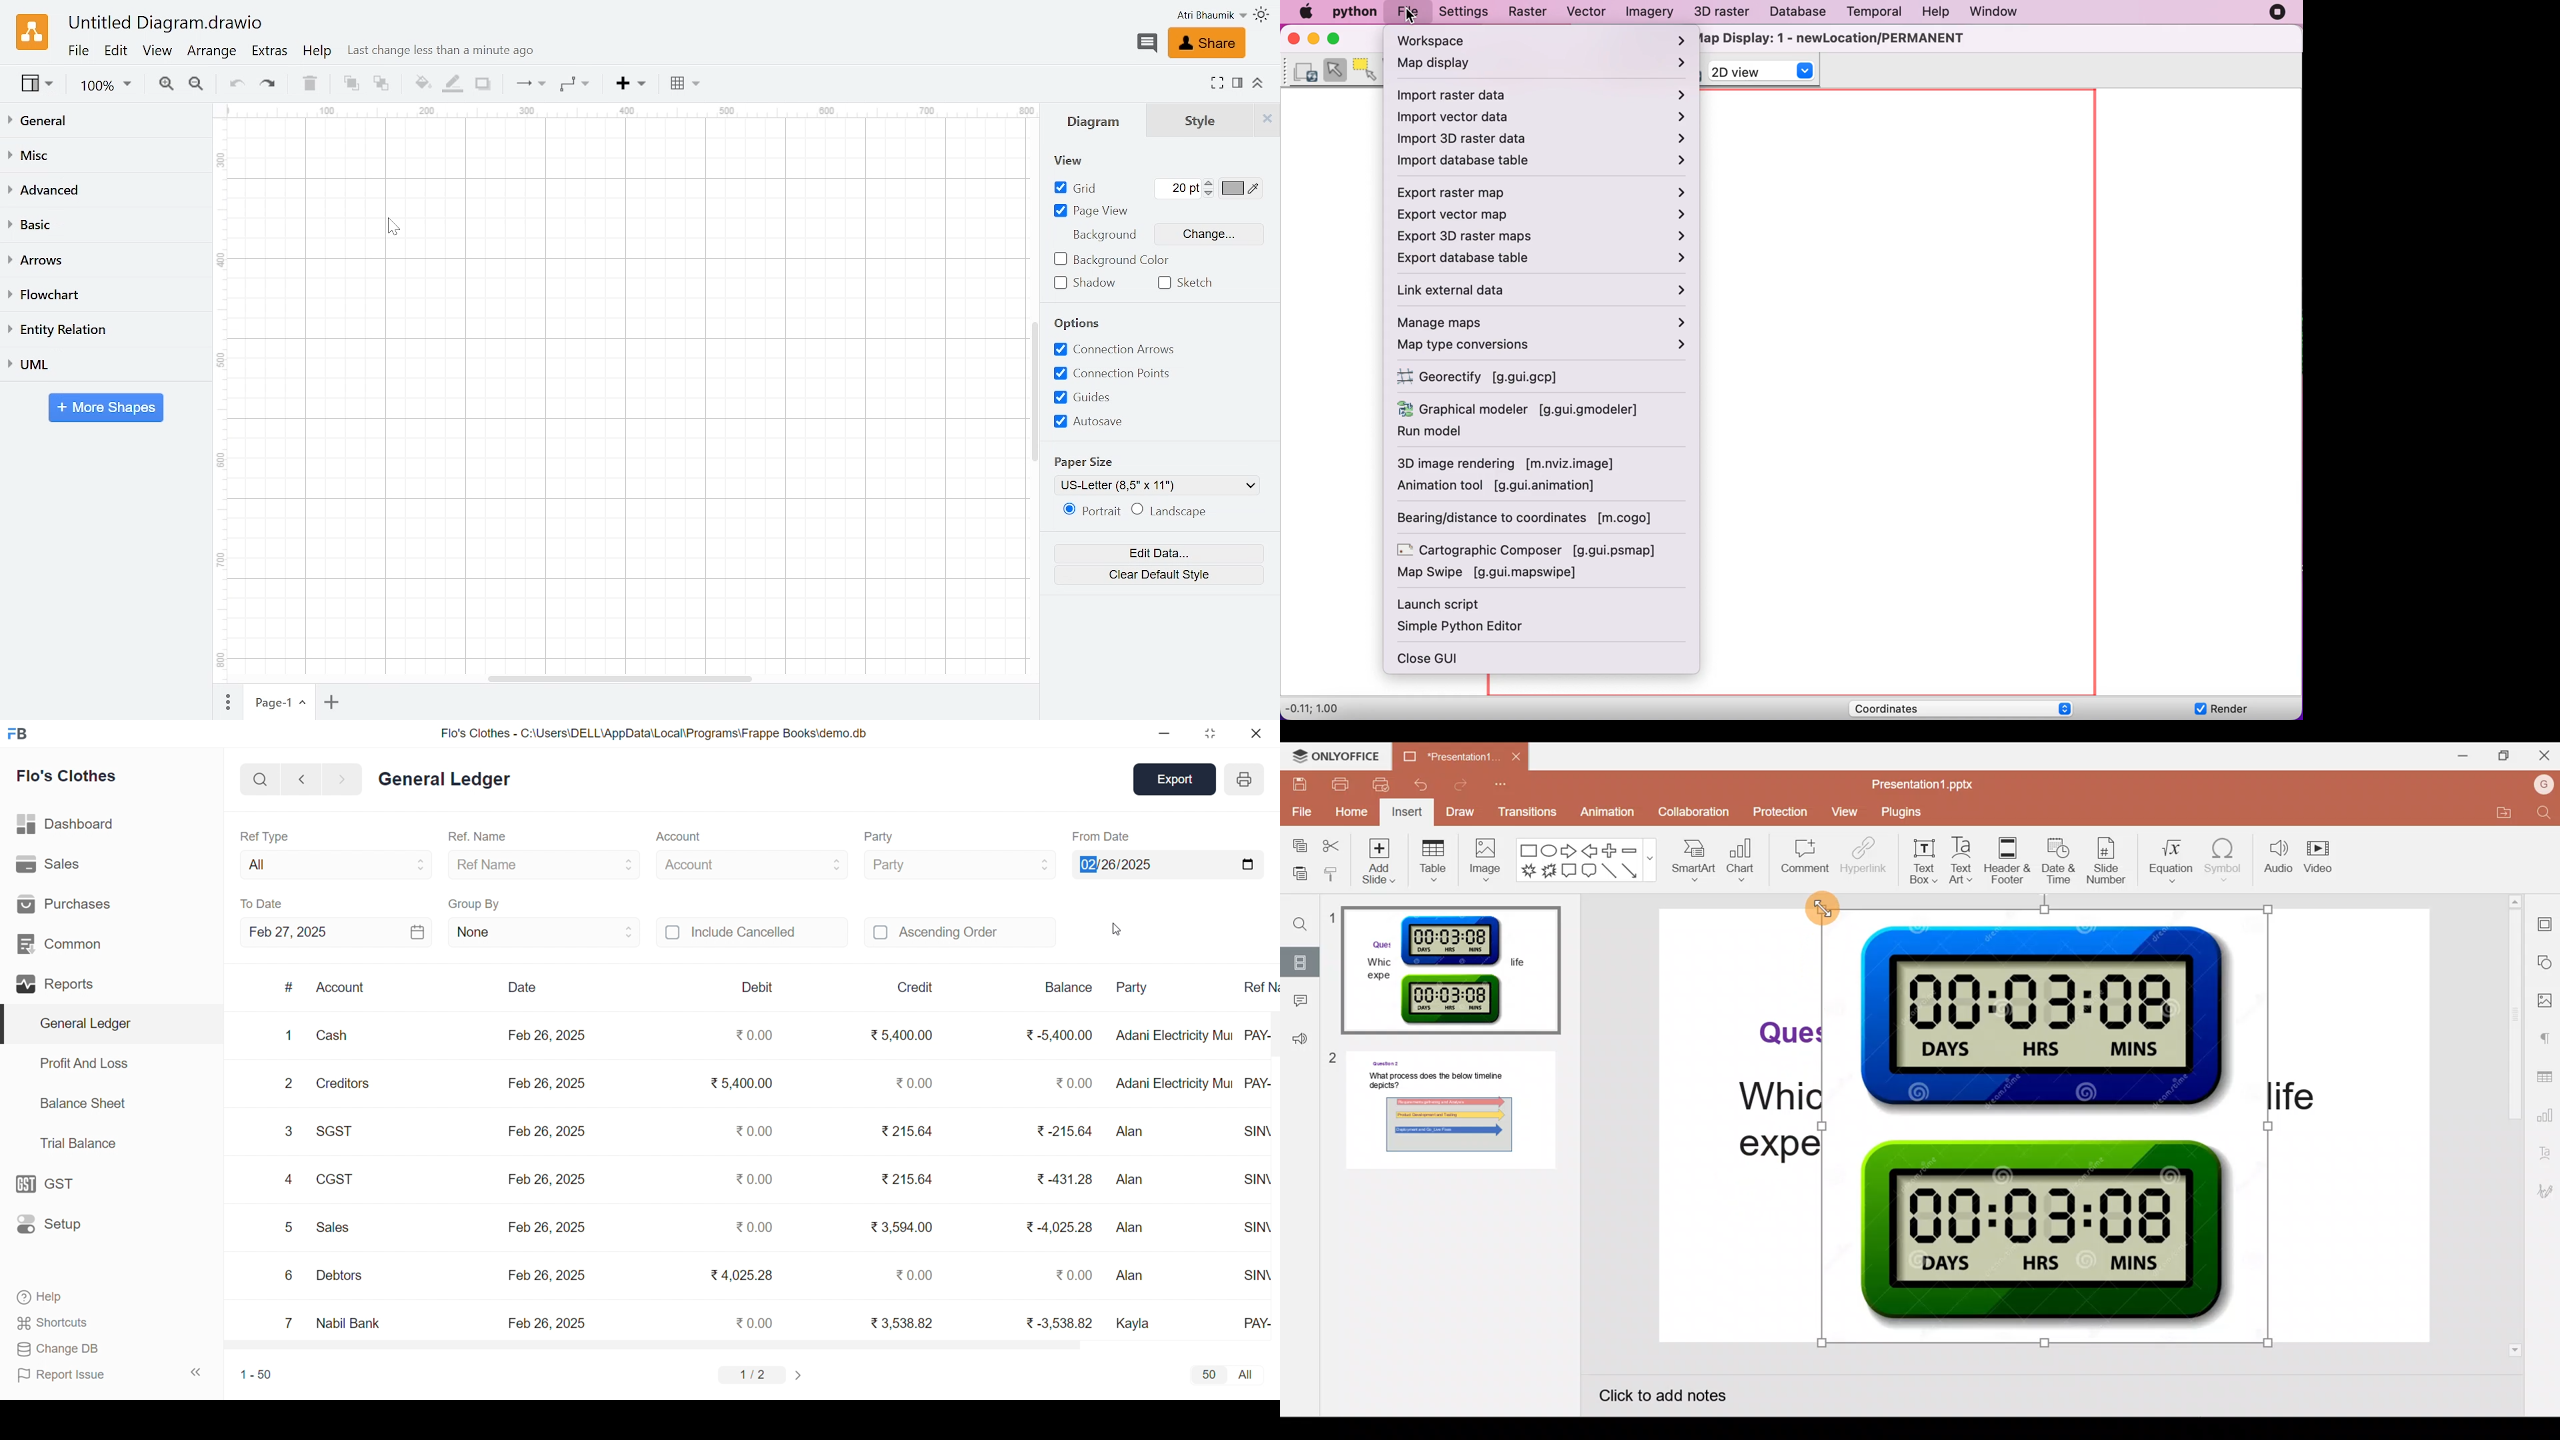 This screenshot has height=1456, width=2576. Describe the element at coordinates (475, 902) in the screenshot. I see `Group By` at that location.